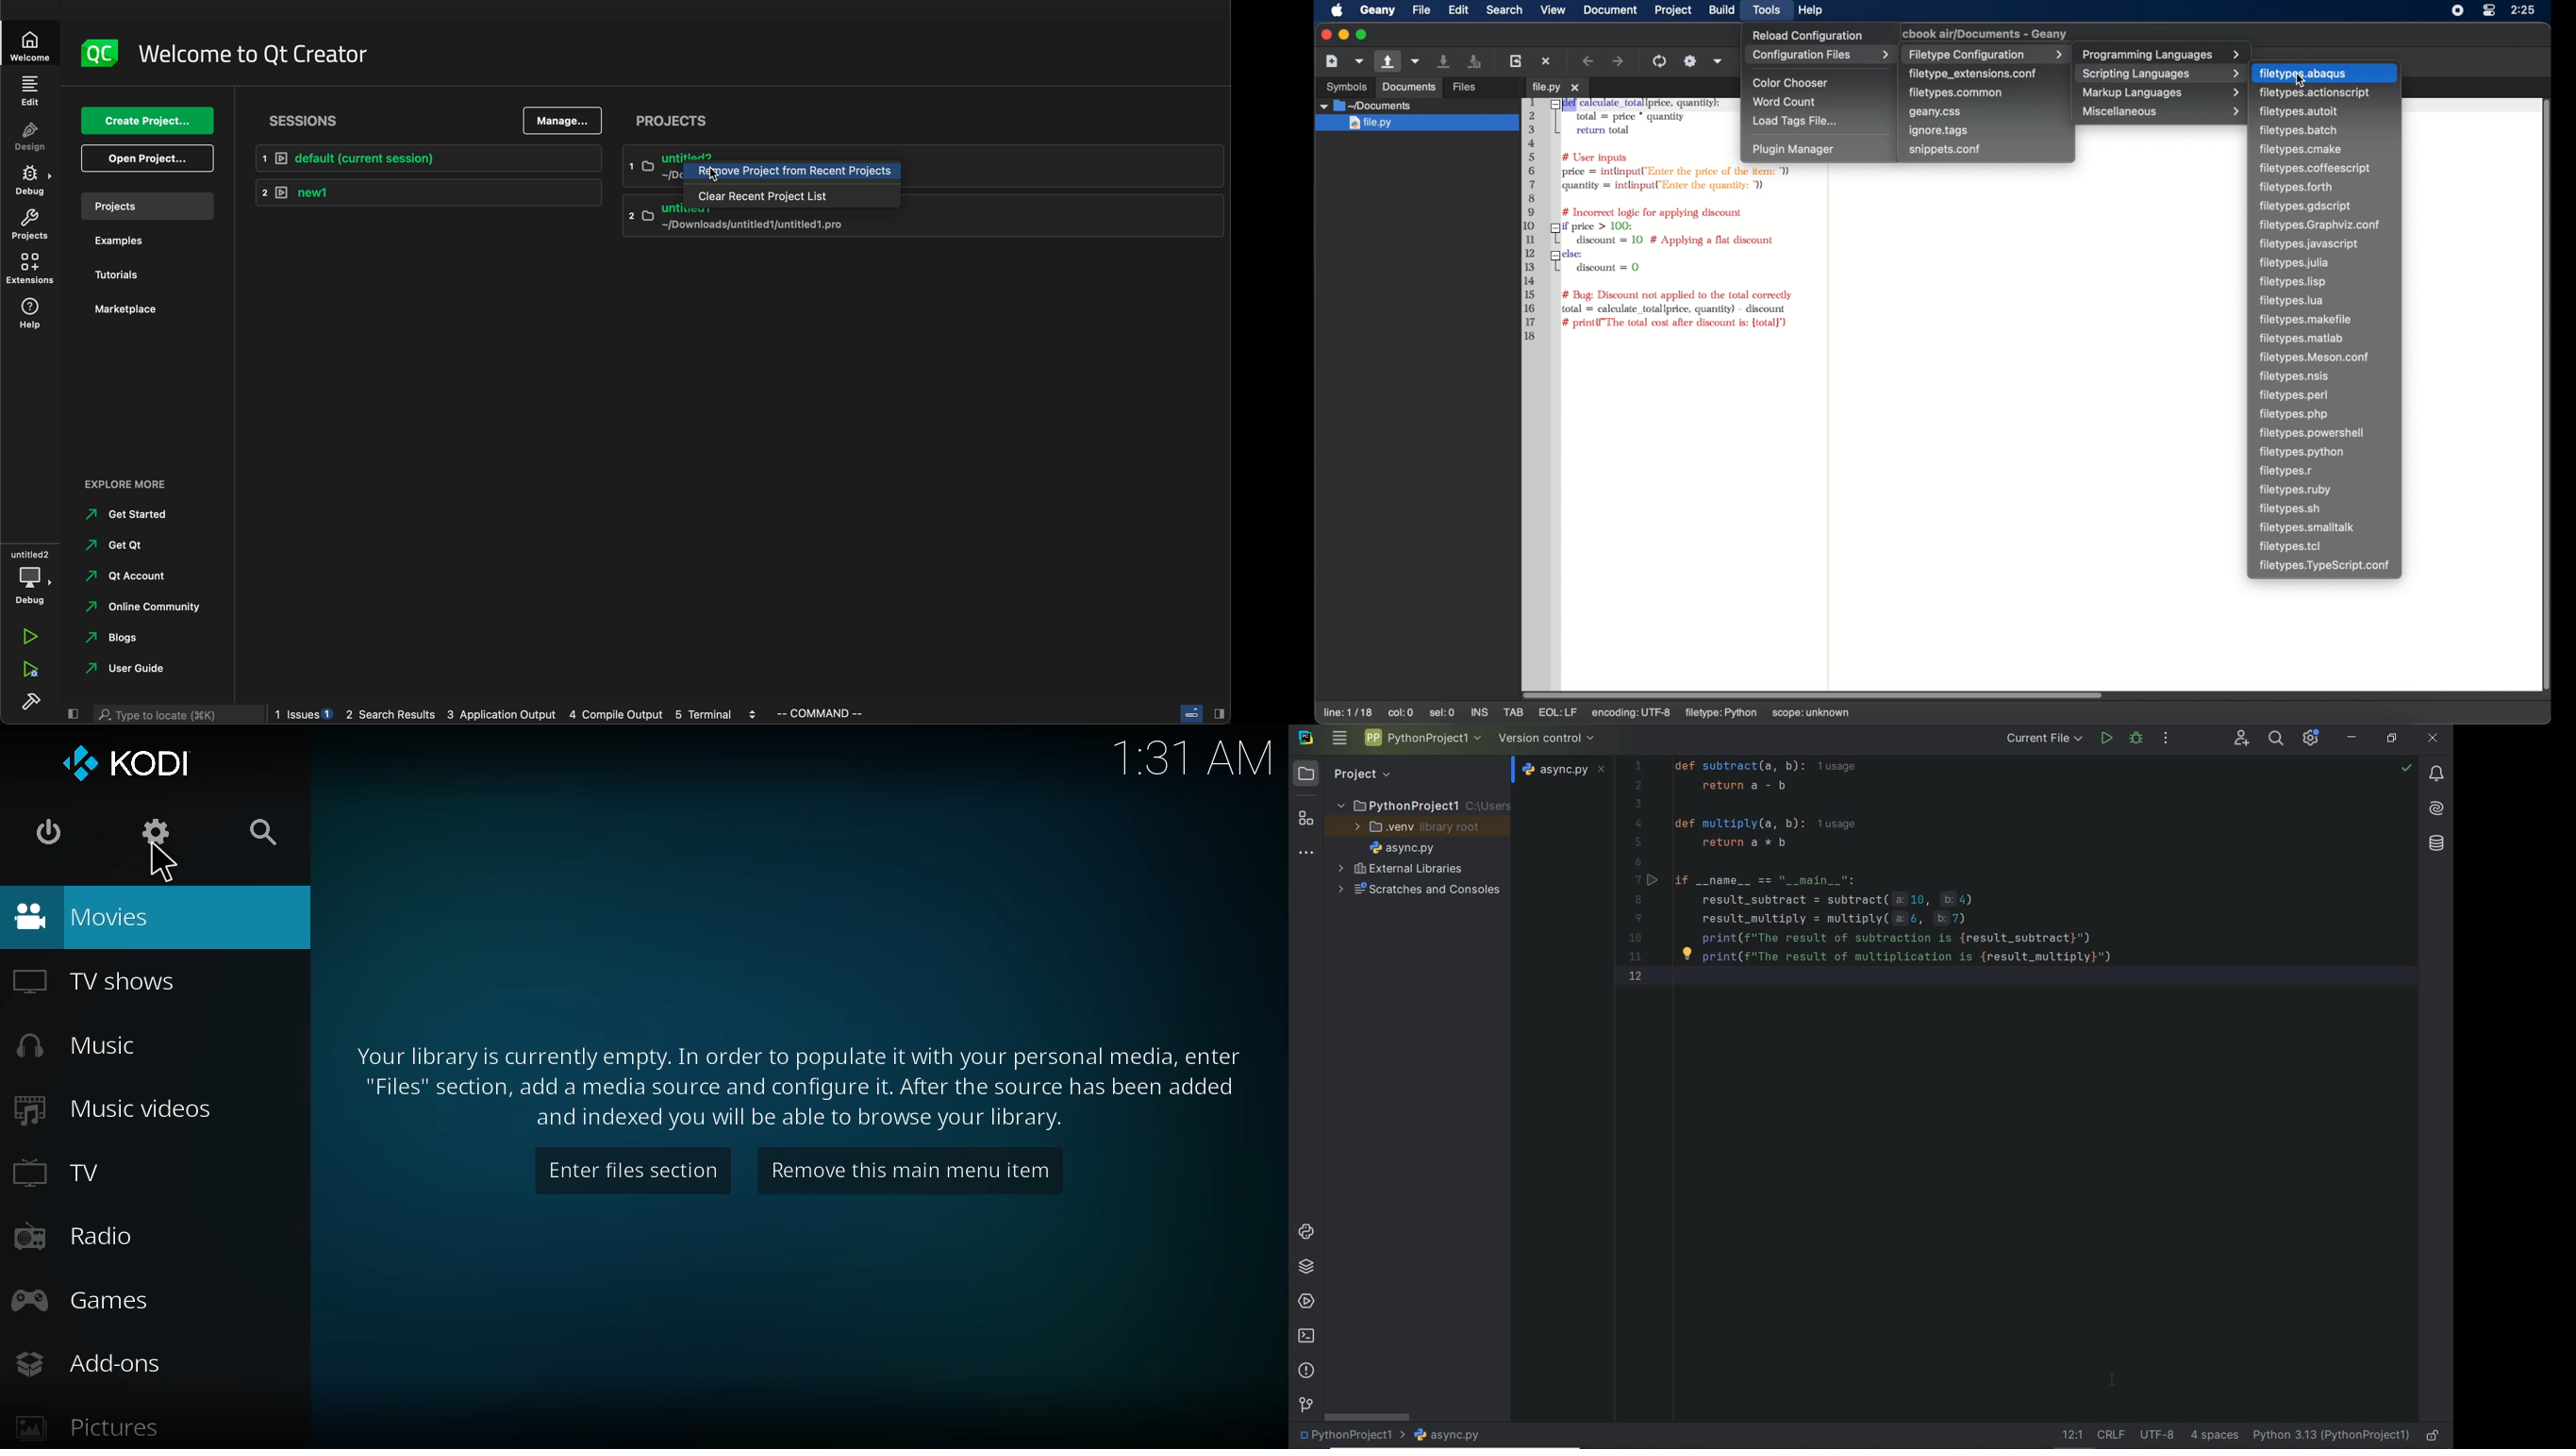 The width and height of the screenshot is (2576, 1456). I want to click on music, so click(85, 1046).